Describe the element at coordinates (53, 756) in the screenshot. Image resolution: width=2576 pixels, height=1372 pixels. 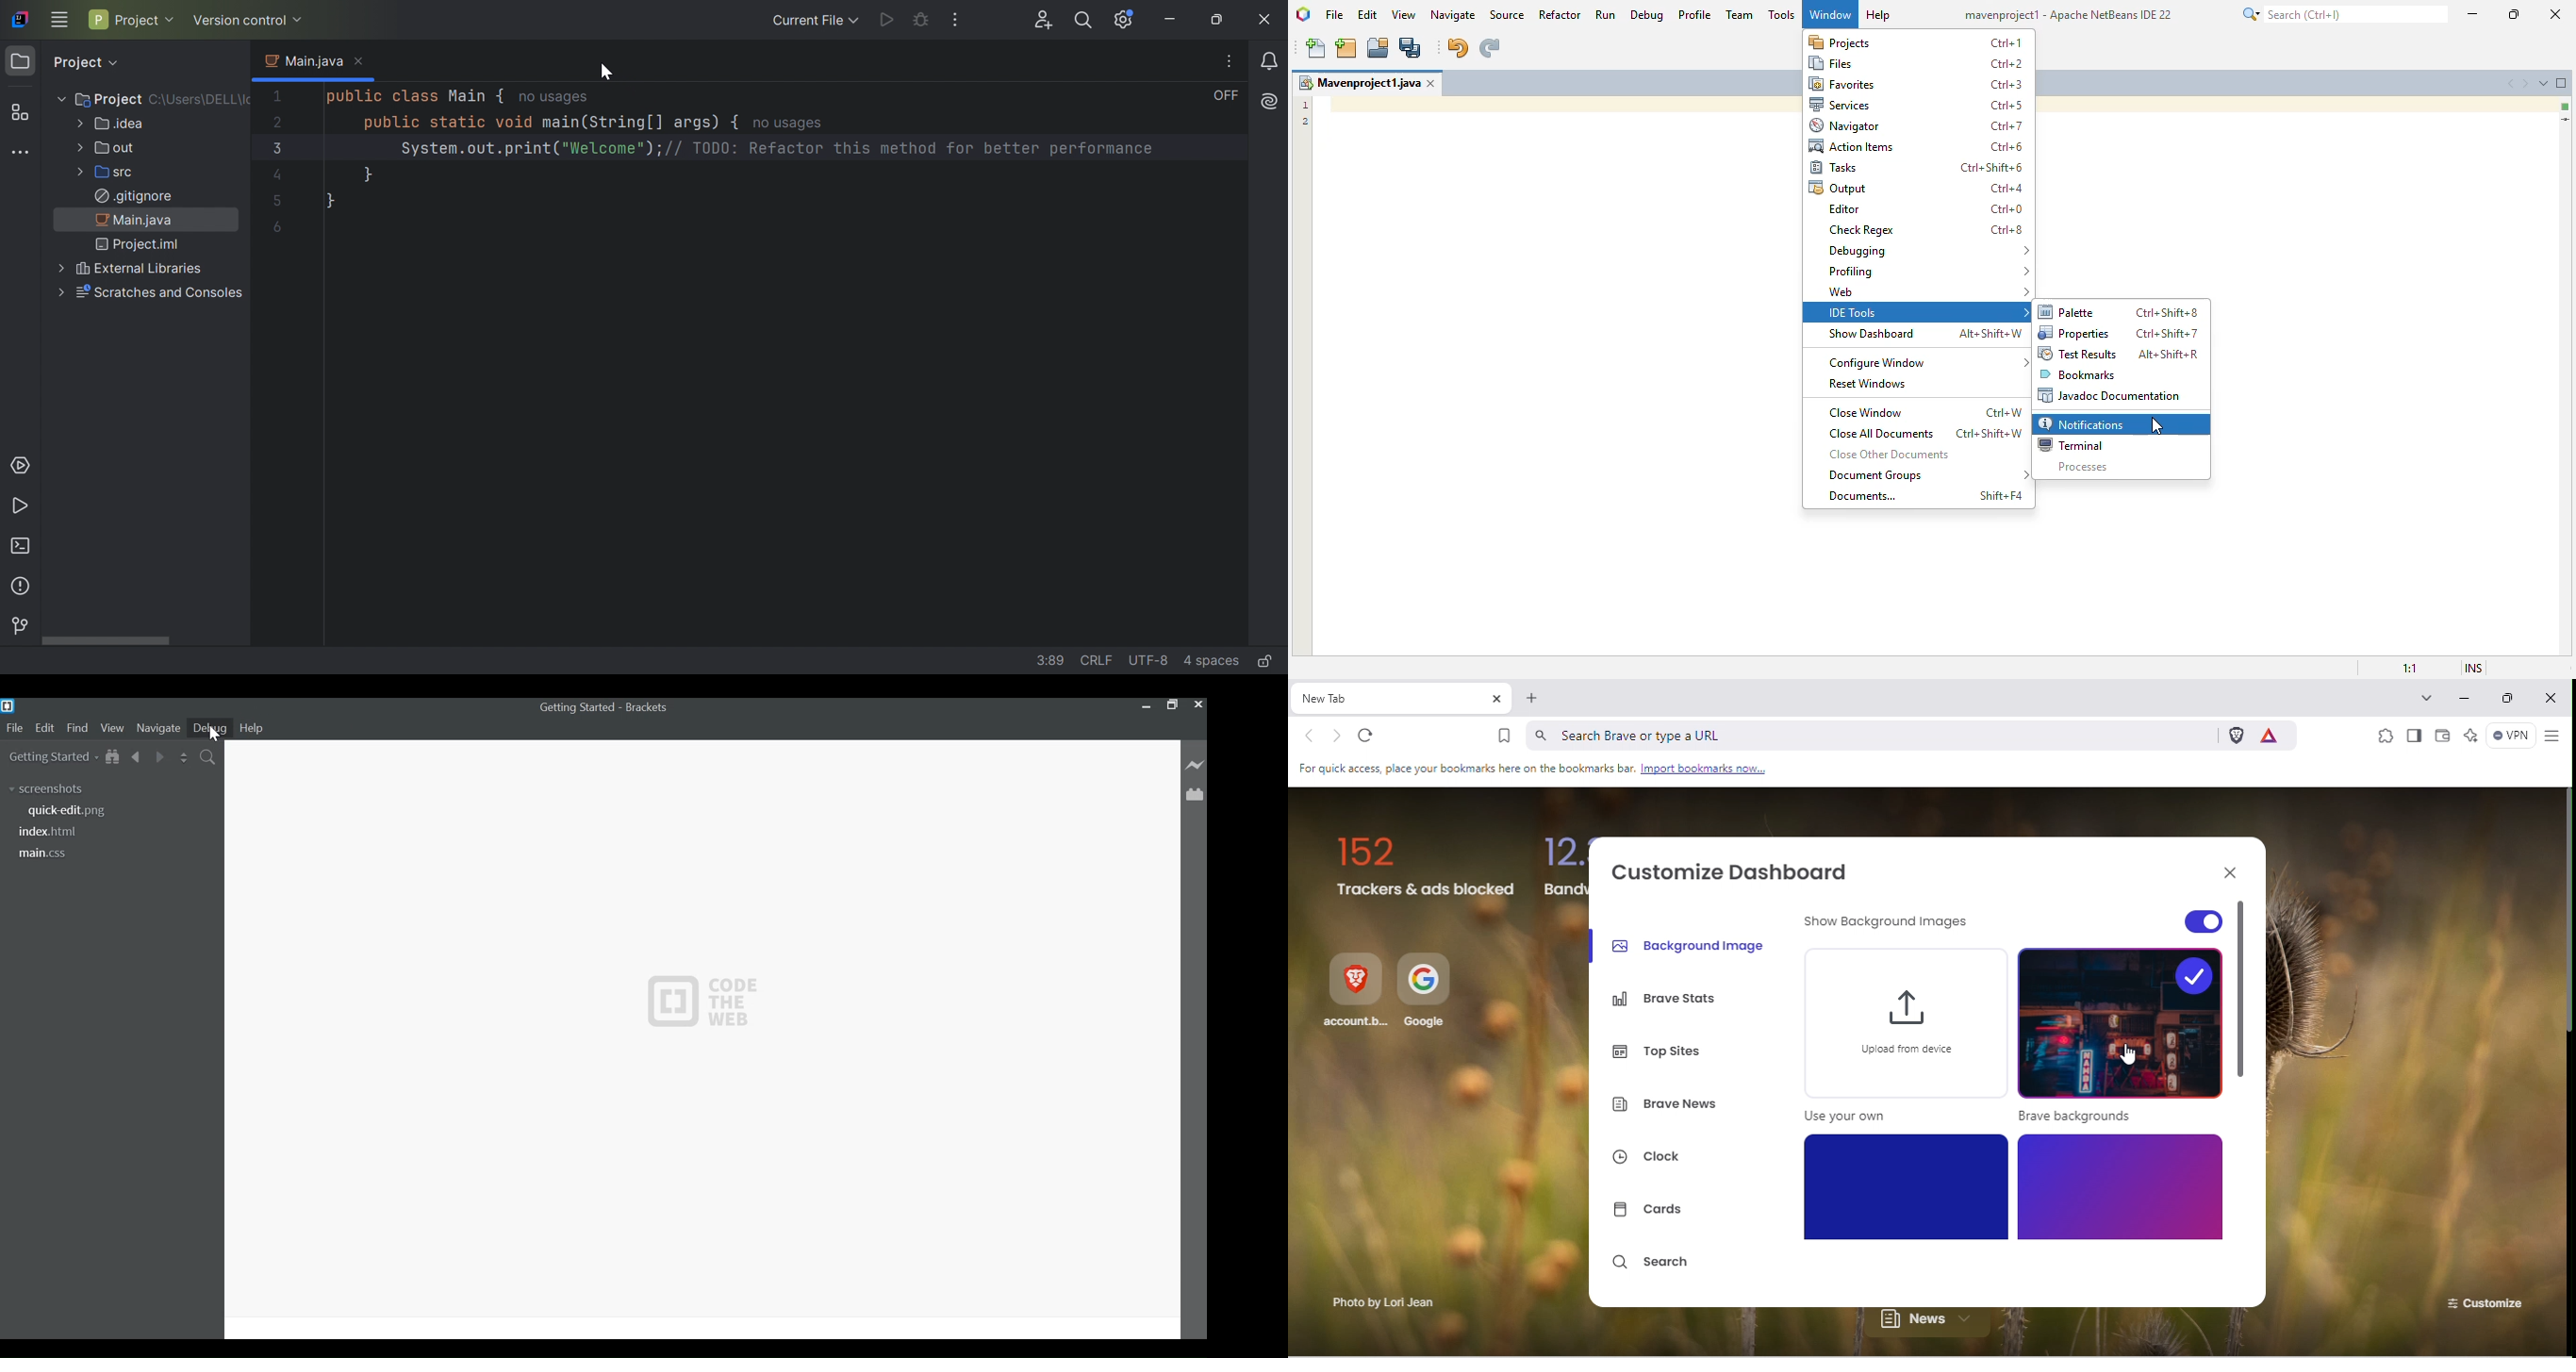
I see `Getting Started` at that location.